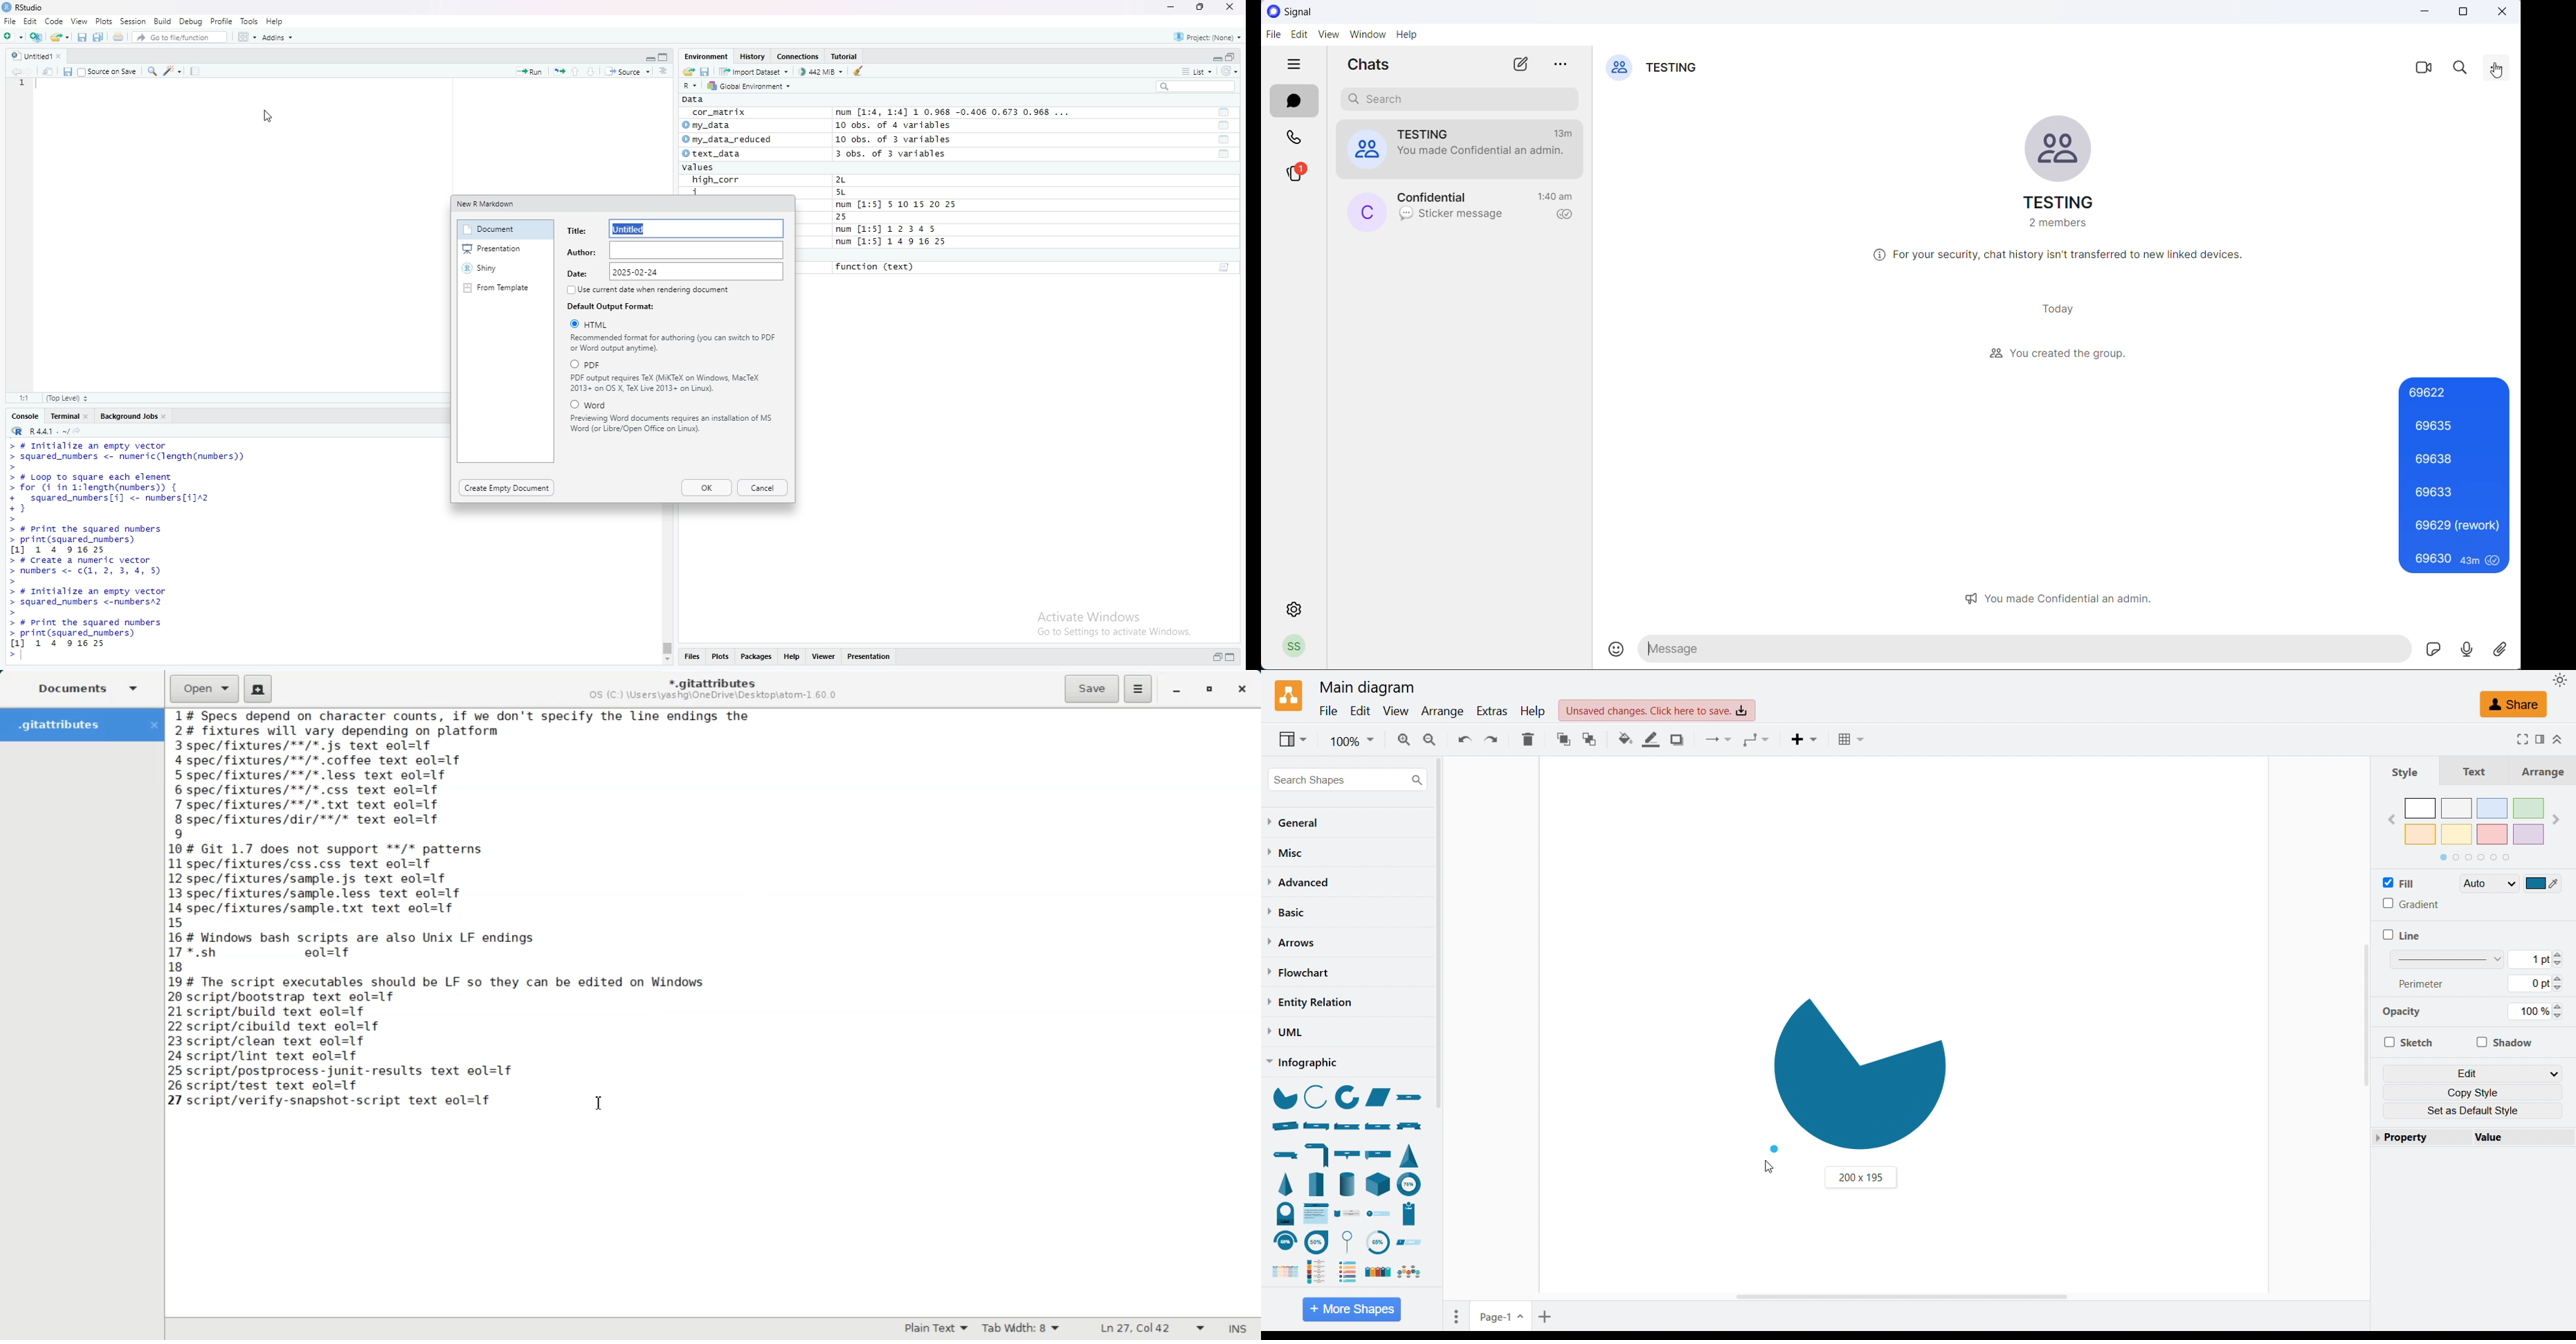 This screenshot has height=1344, width=2576. What do you see at coordinates (11, 30) in the screenshot?
I see `Cursor` at bounding box center [11, 30].